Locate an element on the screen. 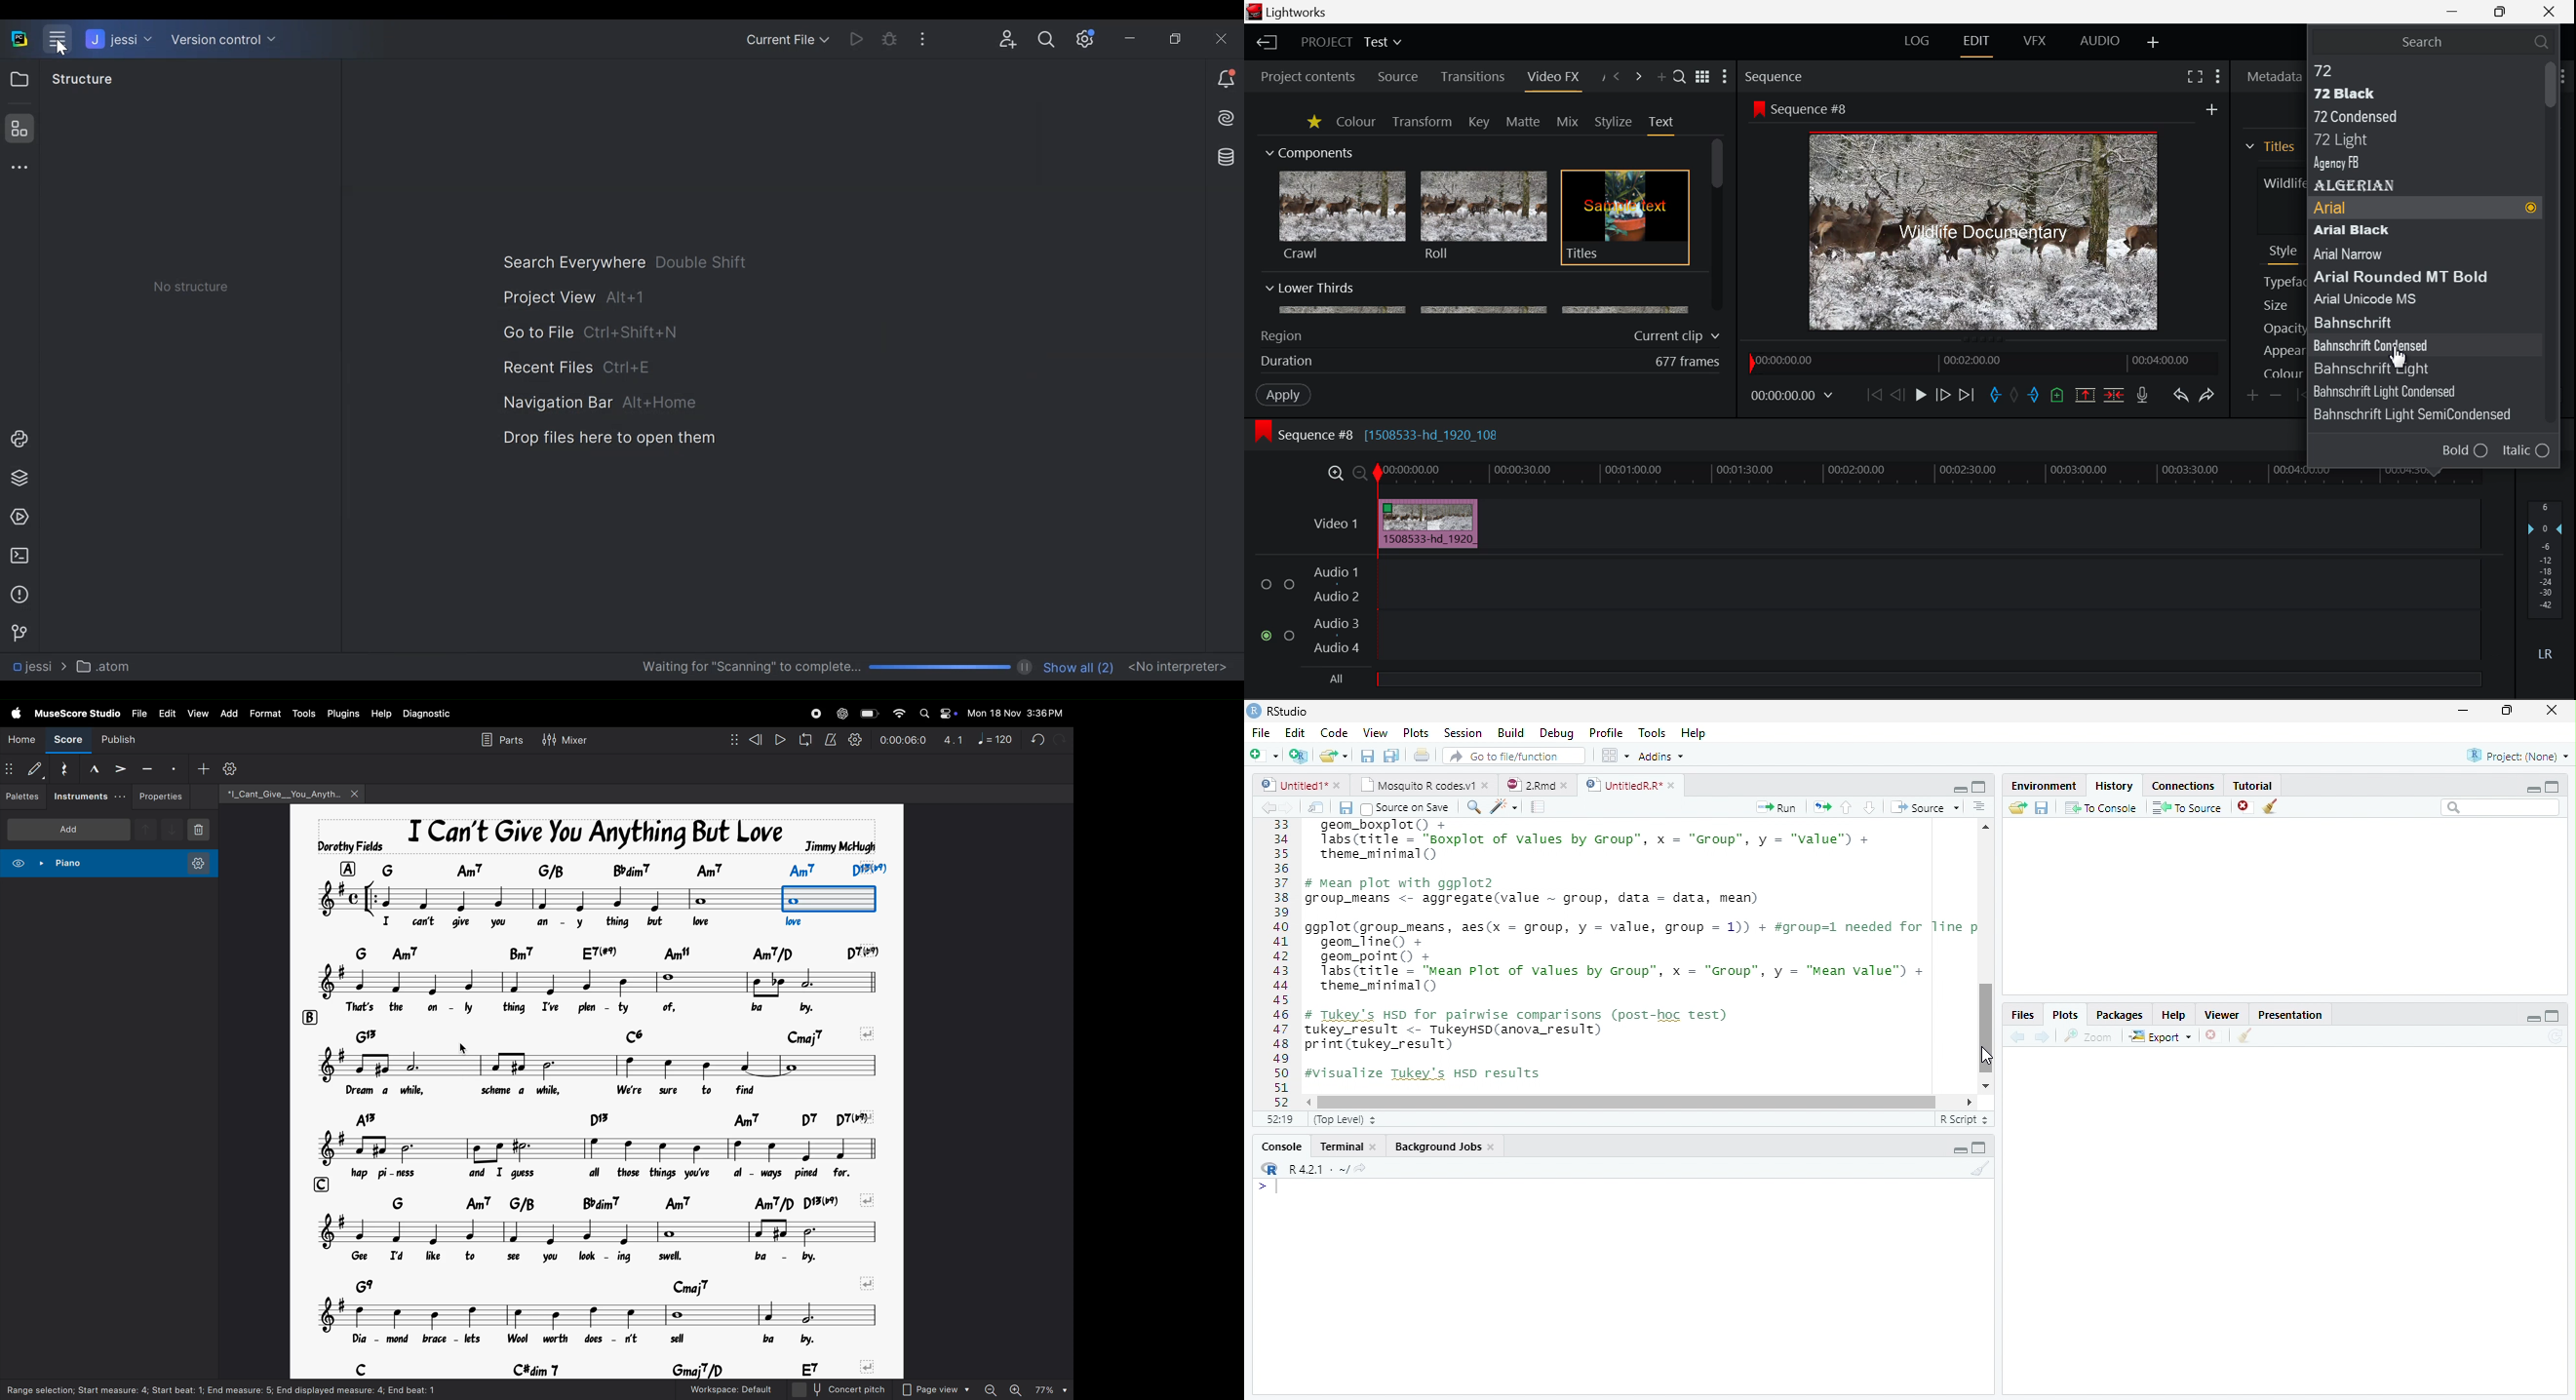 The image size is (2576, 1400). Go to next section  is located at coordinates (1870, 808).